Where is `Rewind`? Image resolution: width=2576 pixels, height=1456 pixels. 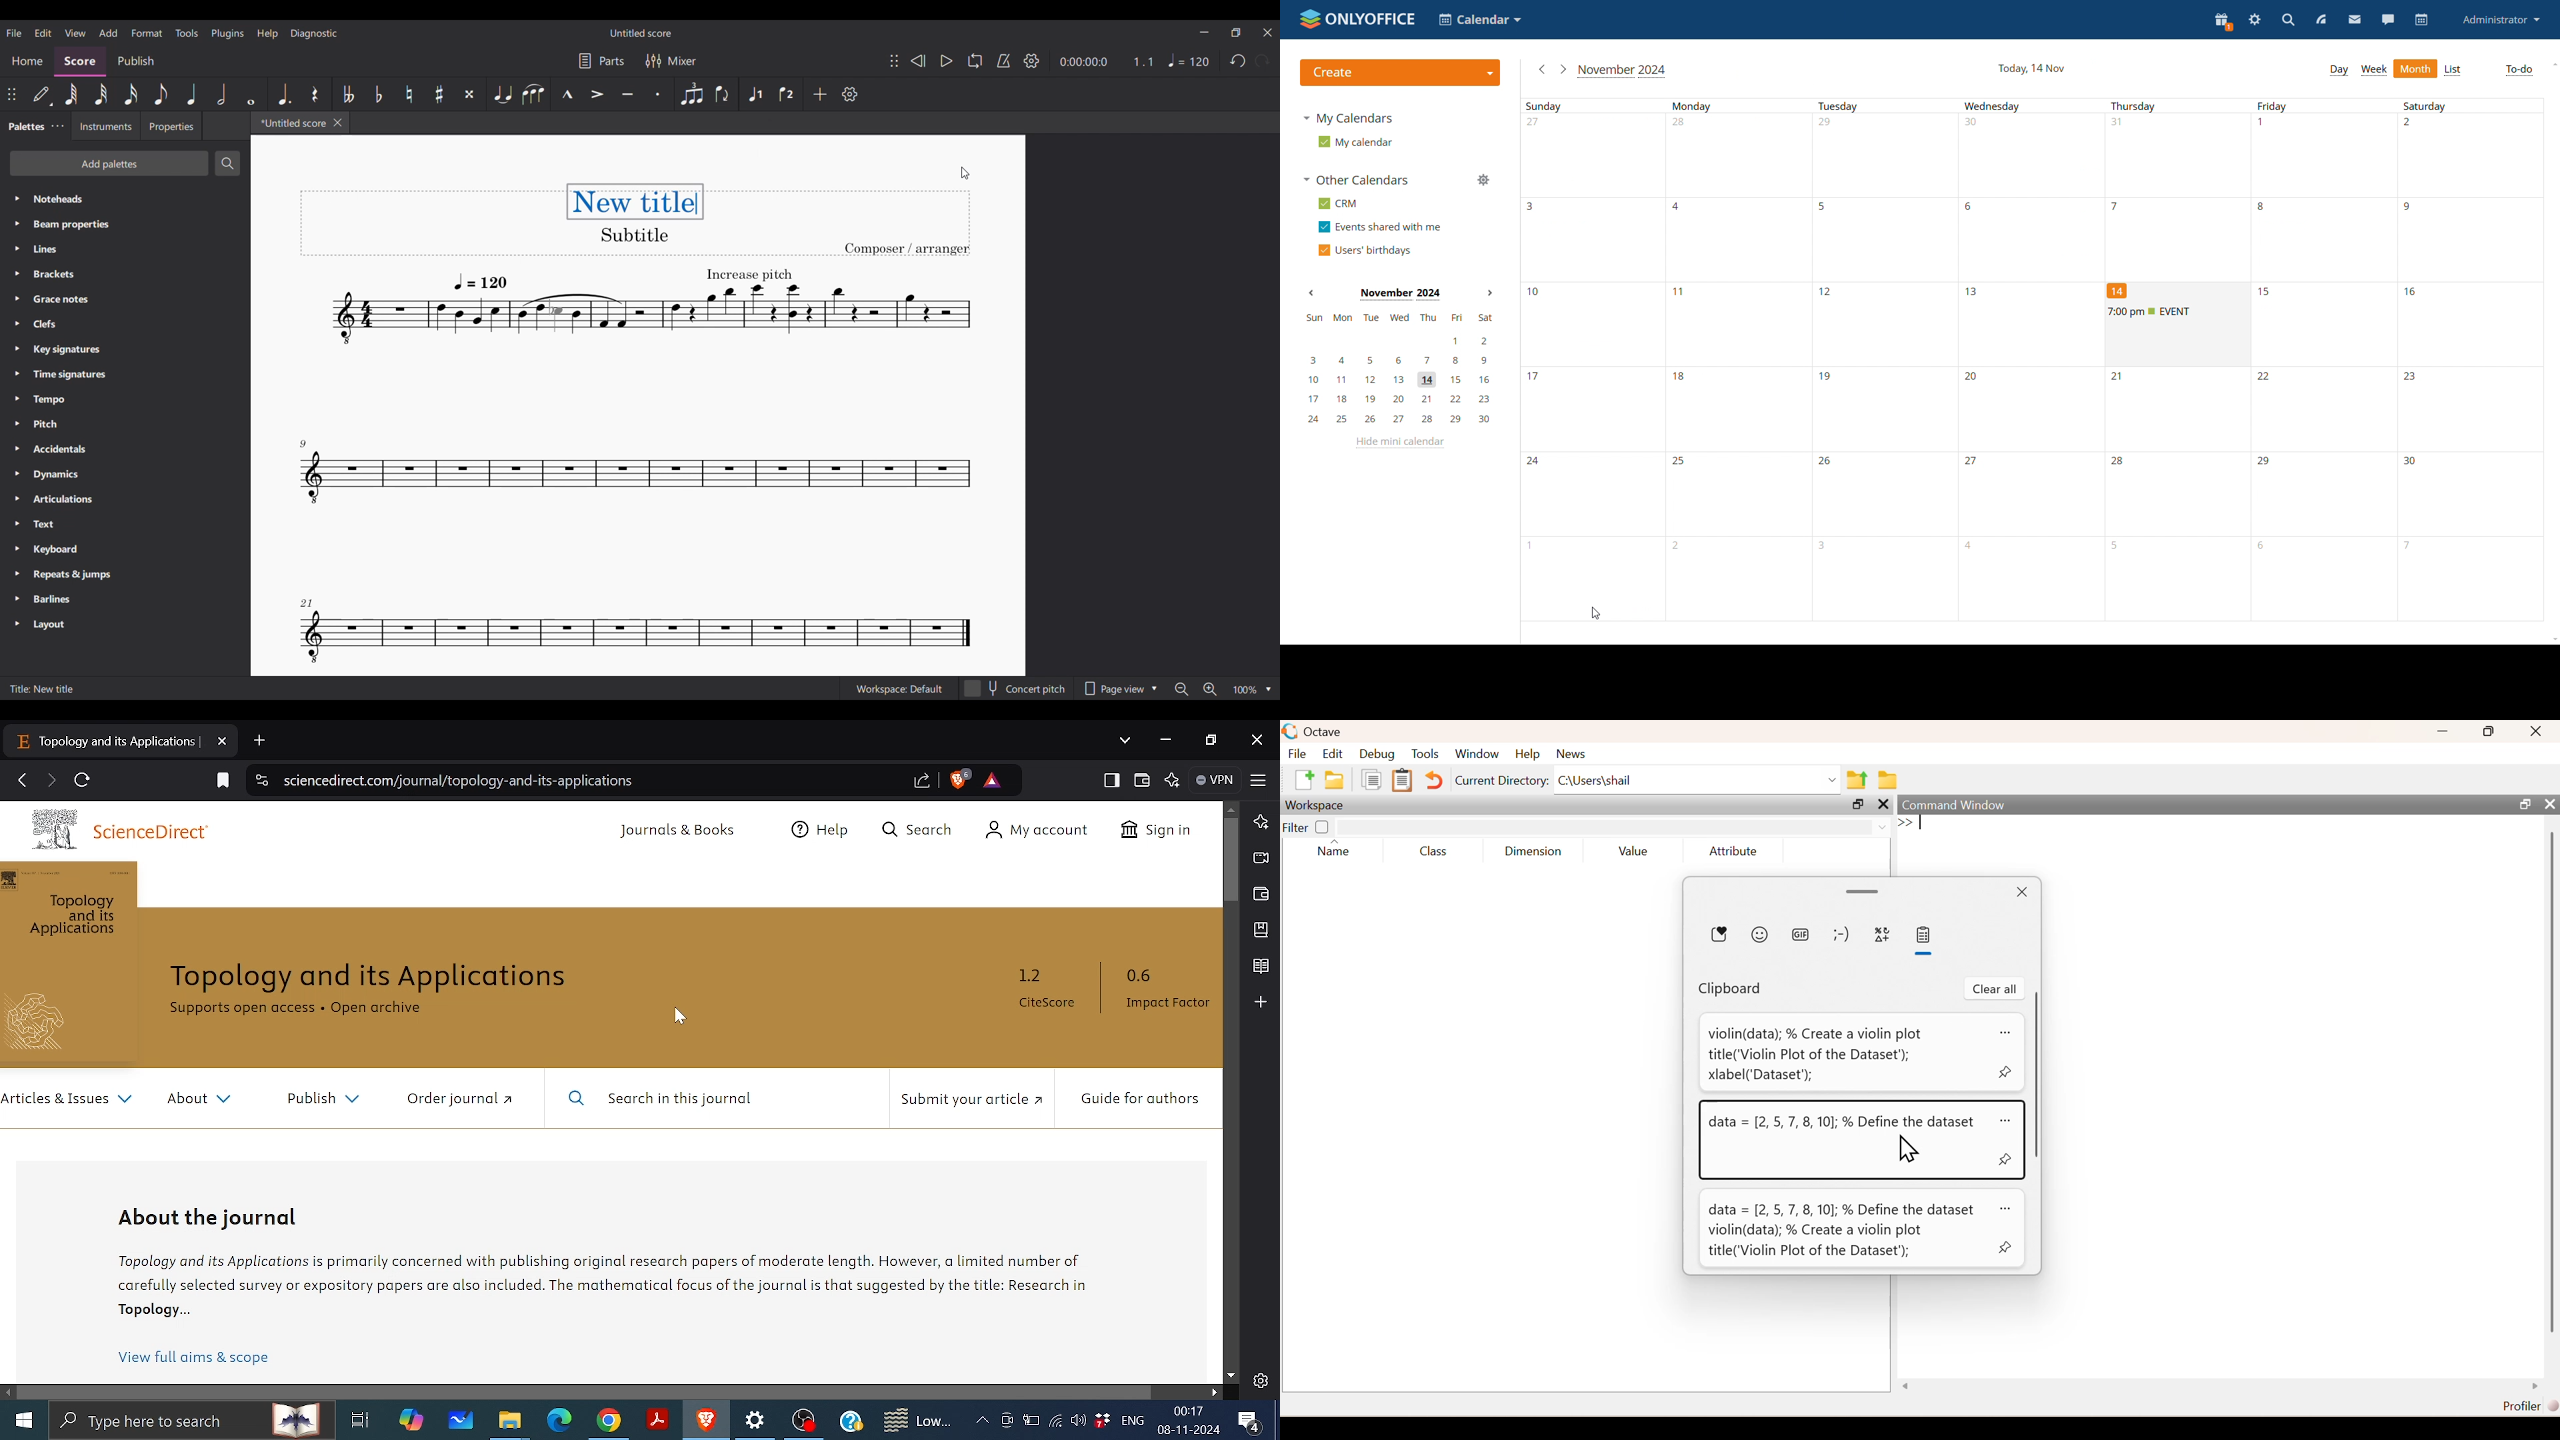
Rewind is located at coordinates (917, 61).